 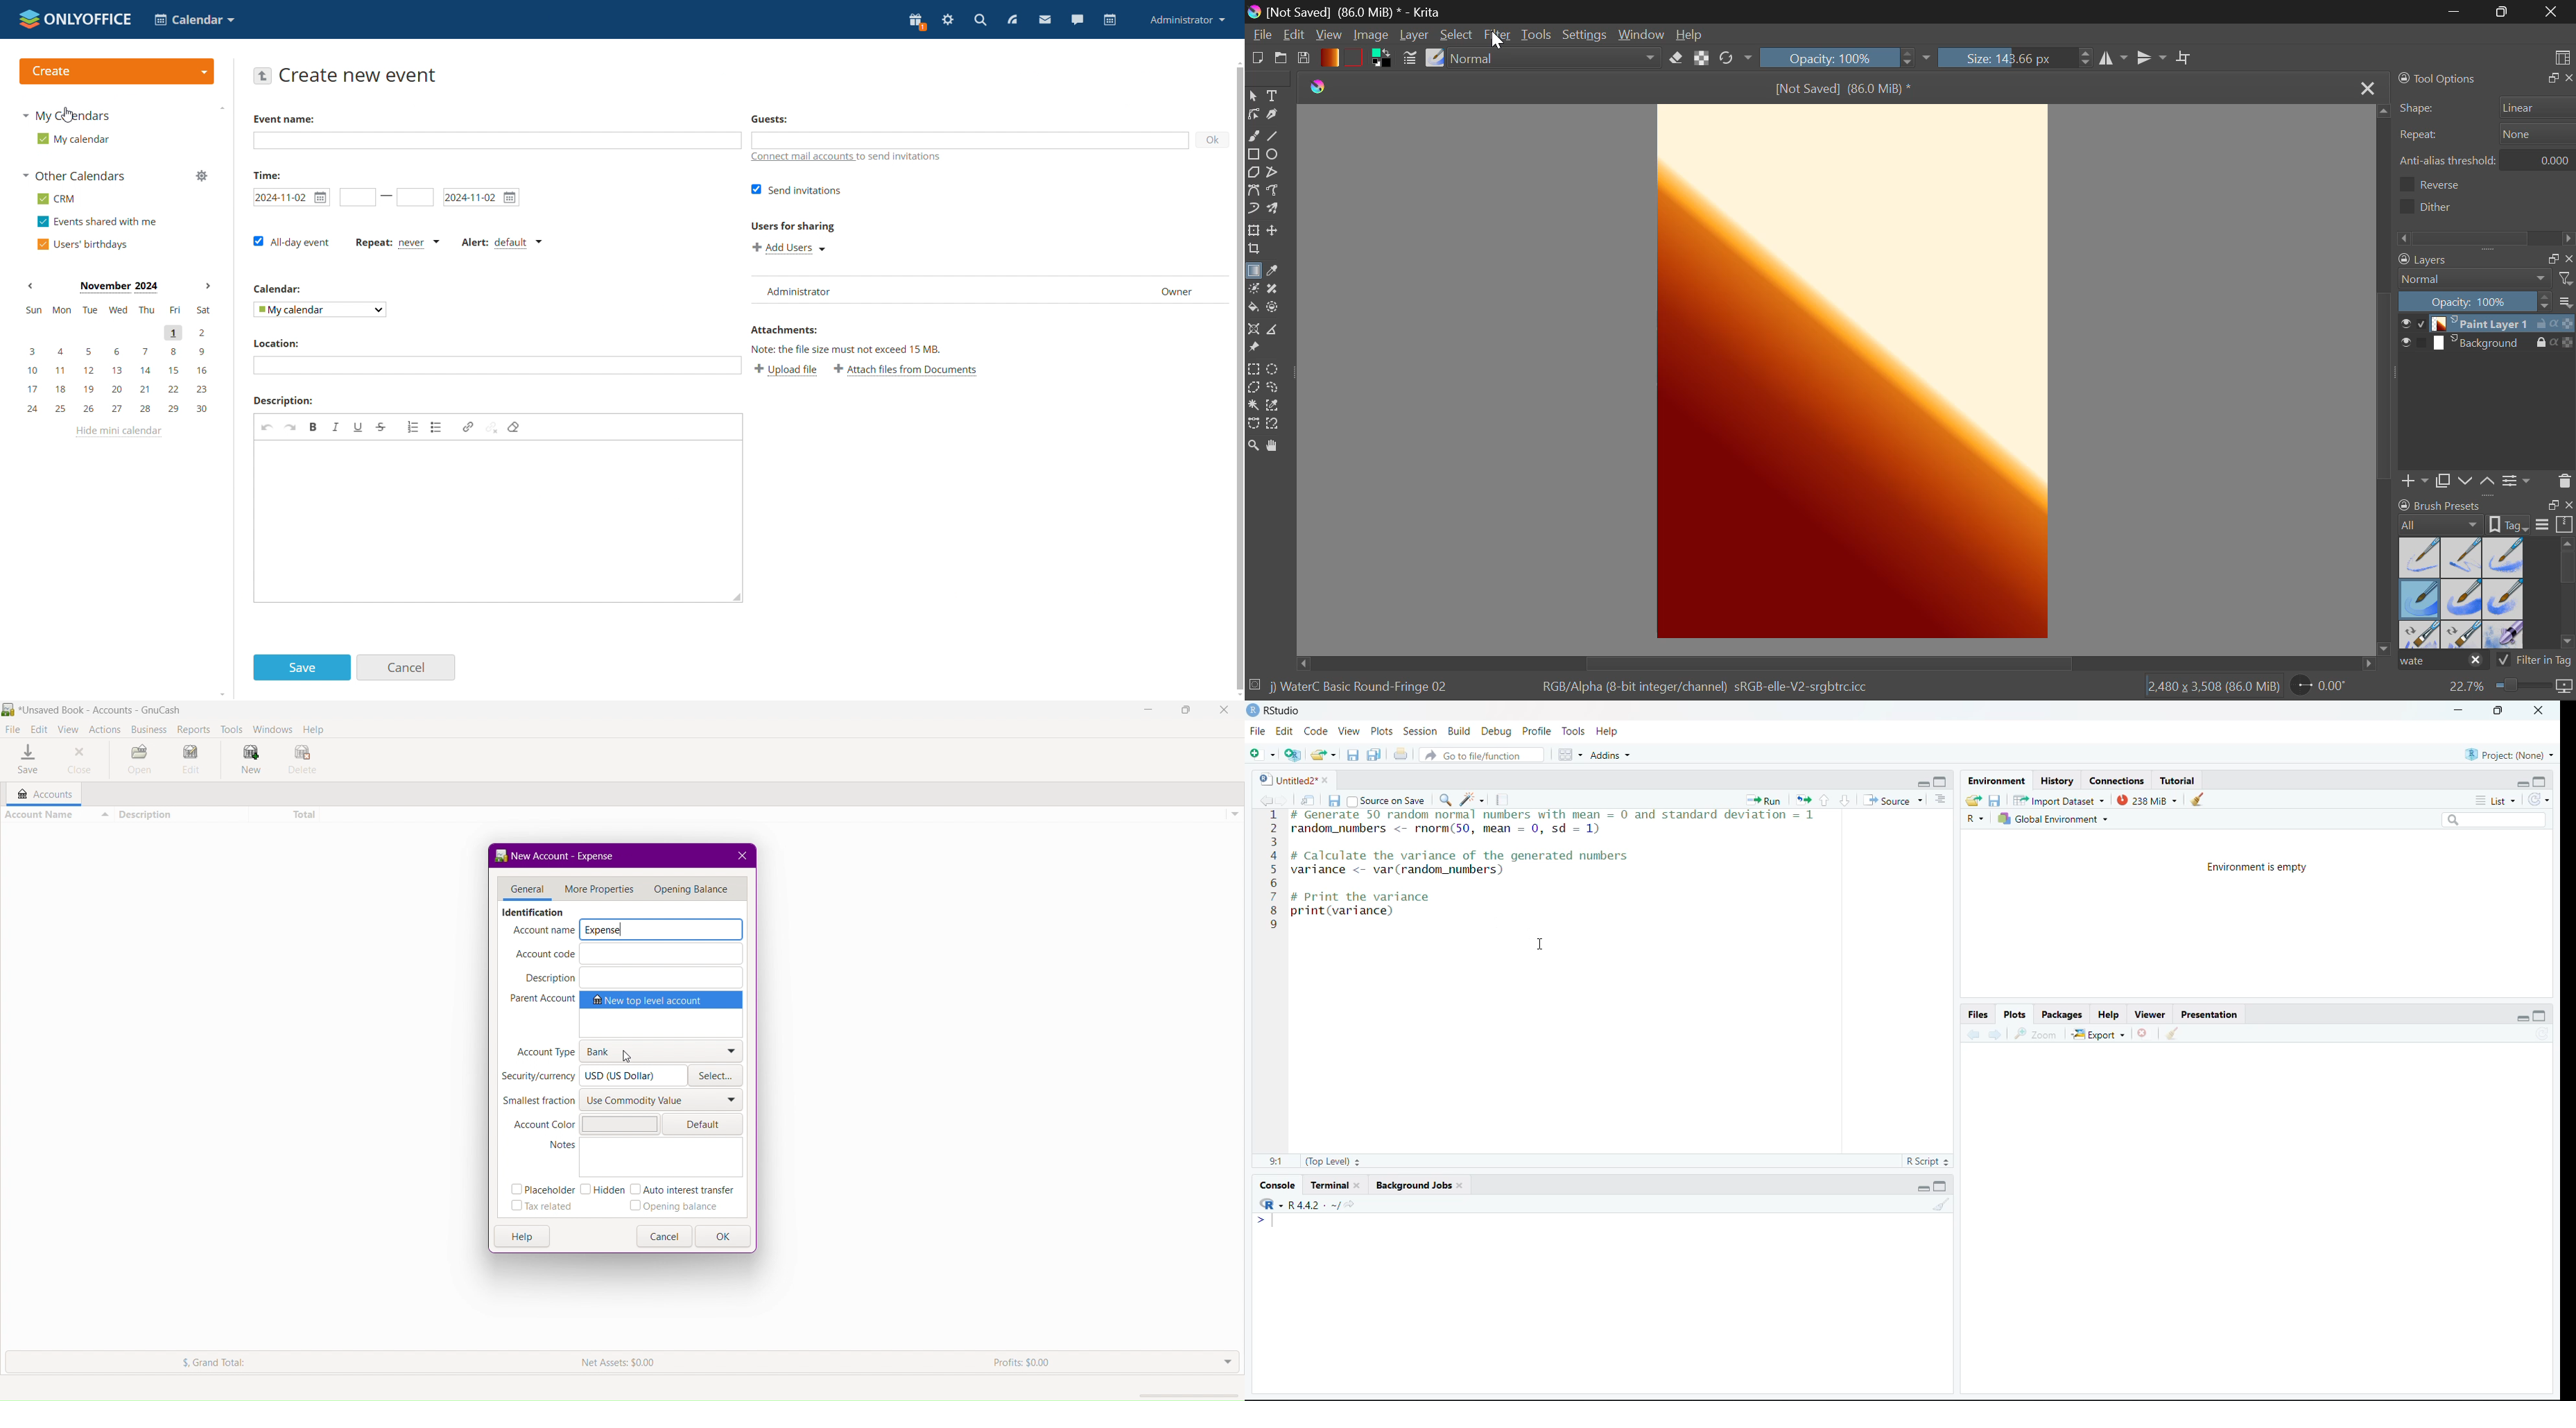 What do you see at coordinates (1465, 864) in the screenshot?
I see `# Calculate the variance of the generated numbers
variance <- var(random_numbers)` at bounding box center [1465, 864].